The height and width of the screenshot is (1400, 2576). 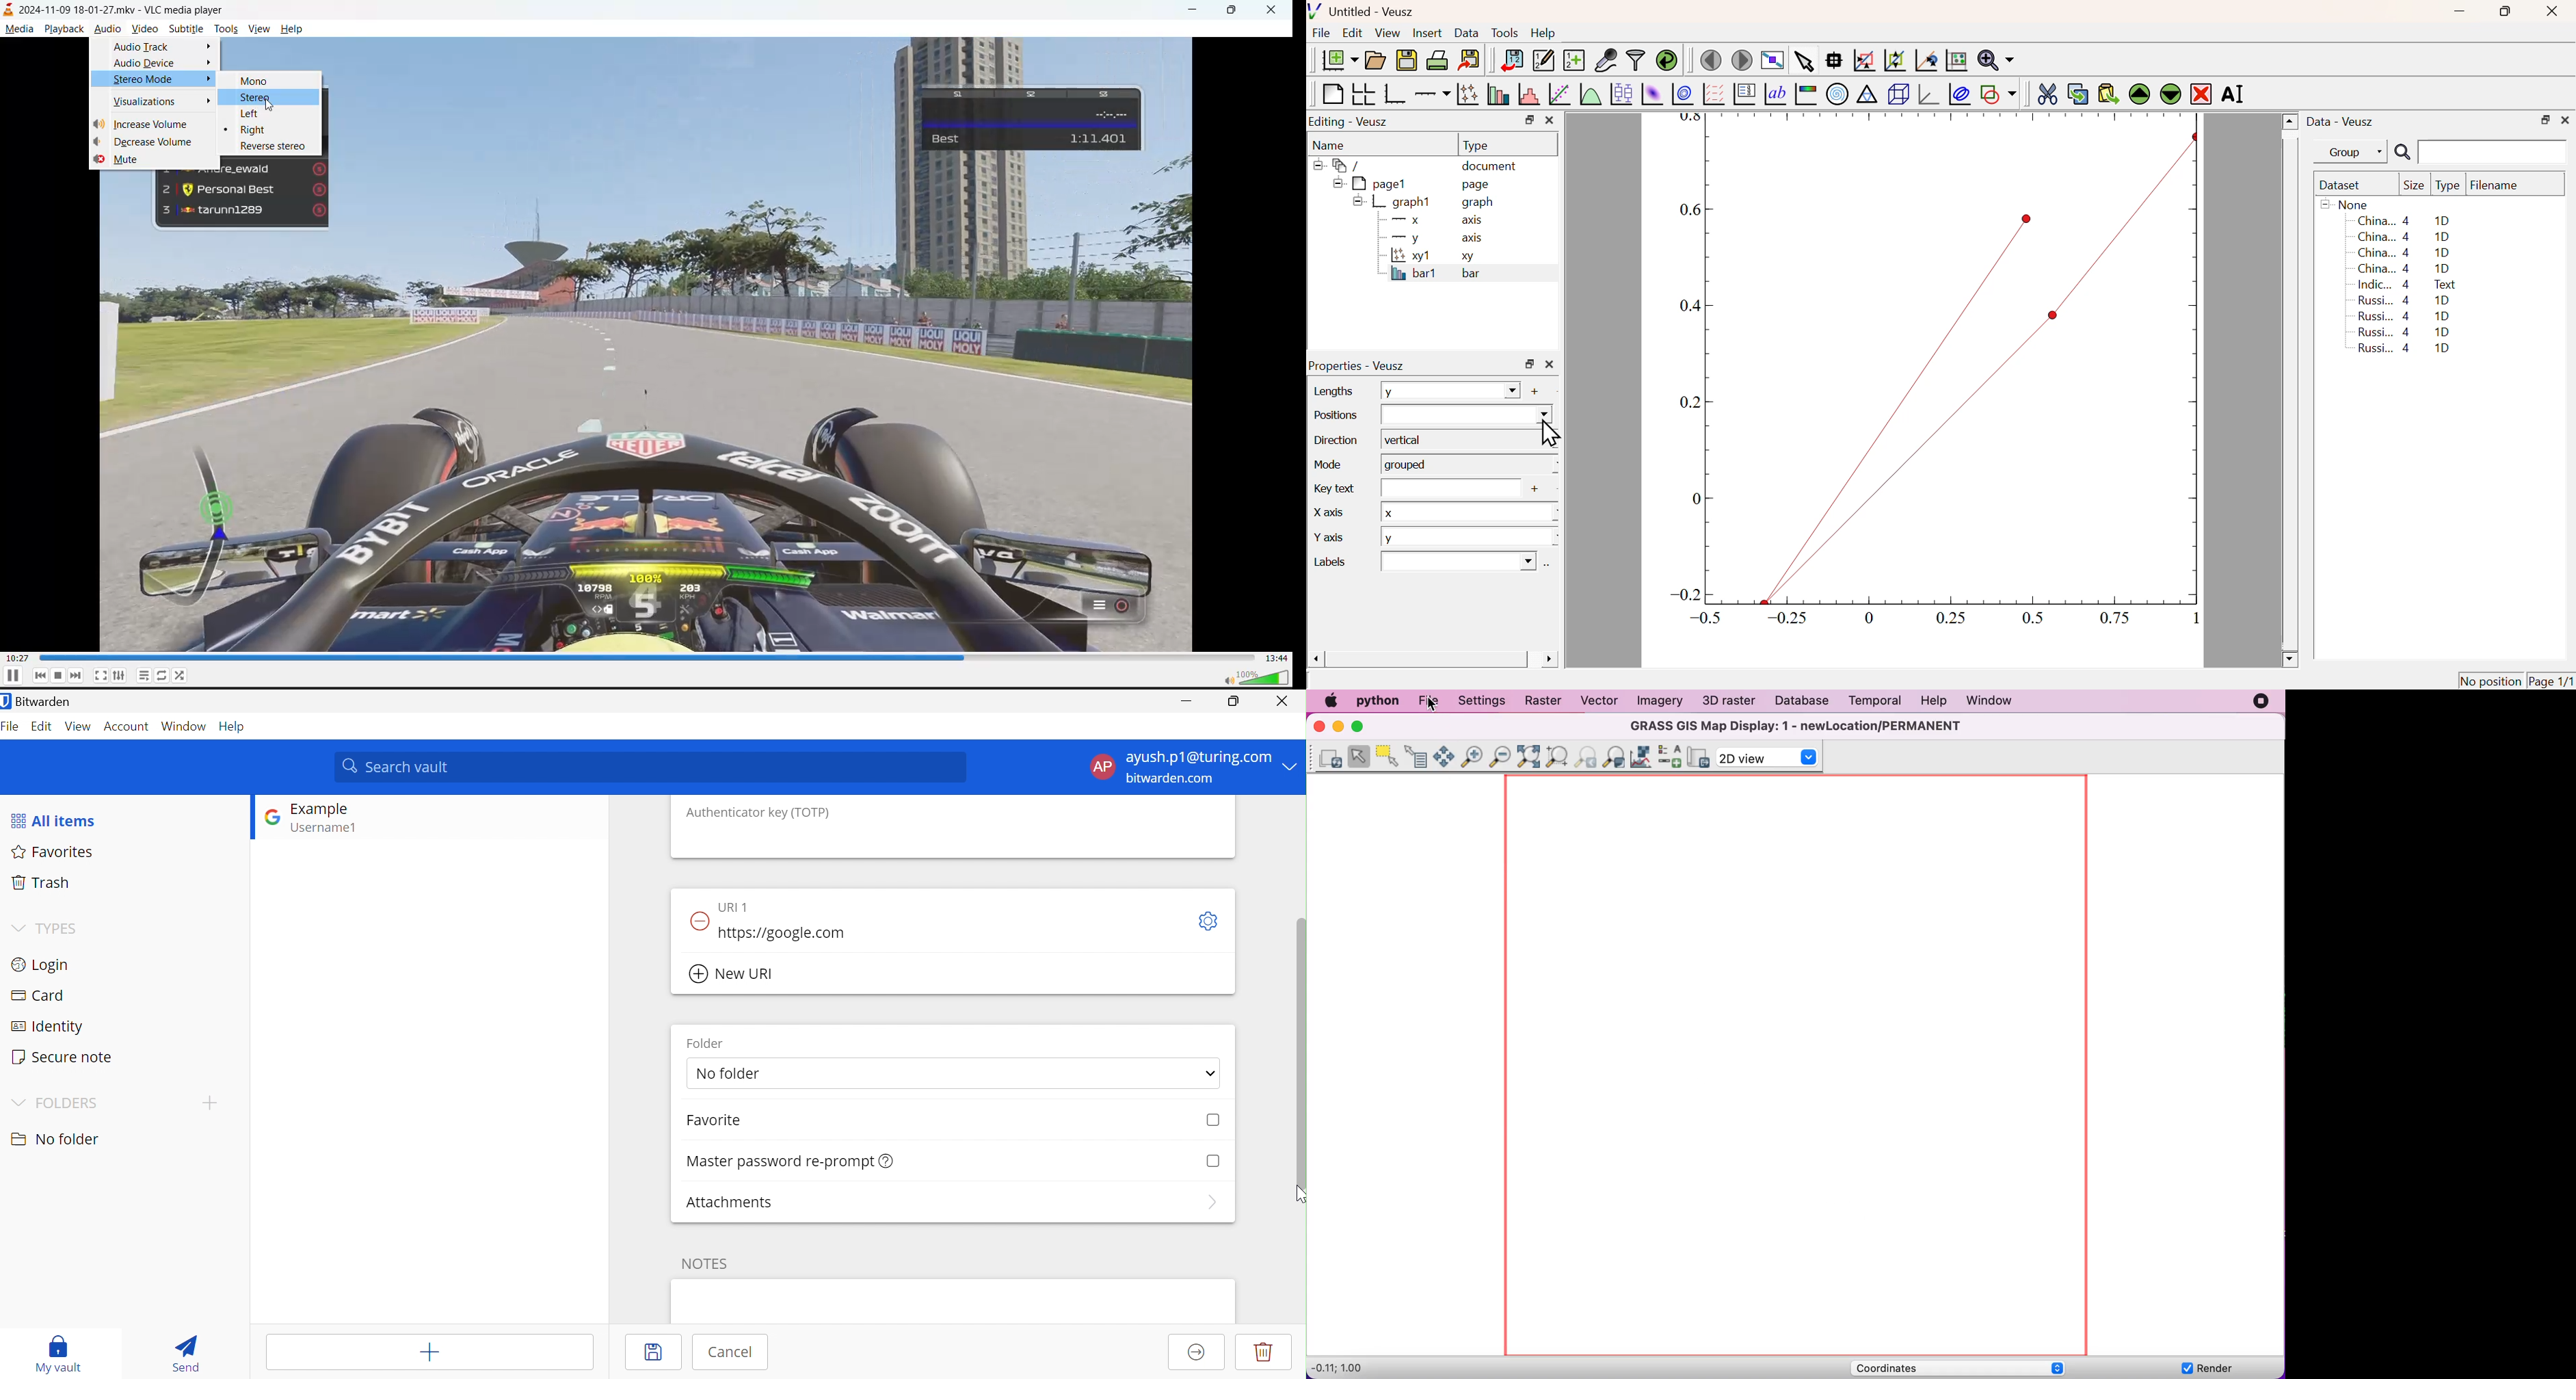 I want to click on , so click(x=44, y=882).